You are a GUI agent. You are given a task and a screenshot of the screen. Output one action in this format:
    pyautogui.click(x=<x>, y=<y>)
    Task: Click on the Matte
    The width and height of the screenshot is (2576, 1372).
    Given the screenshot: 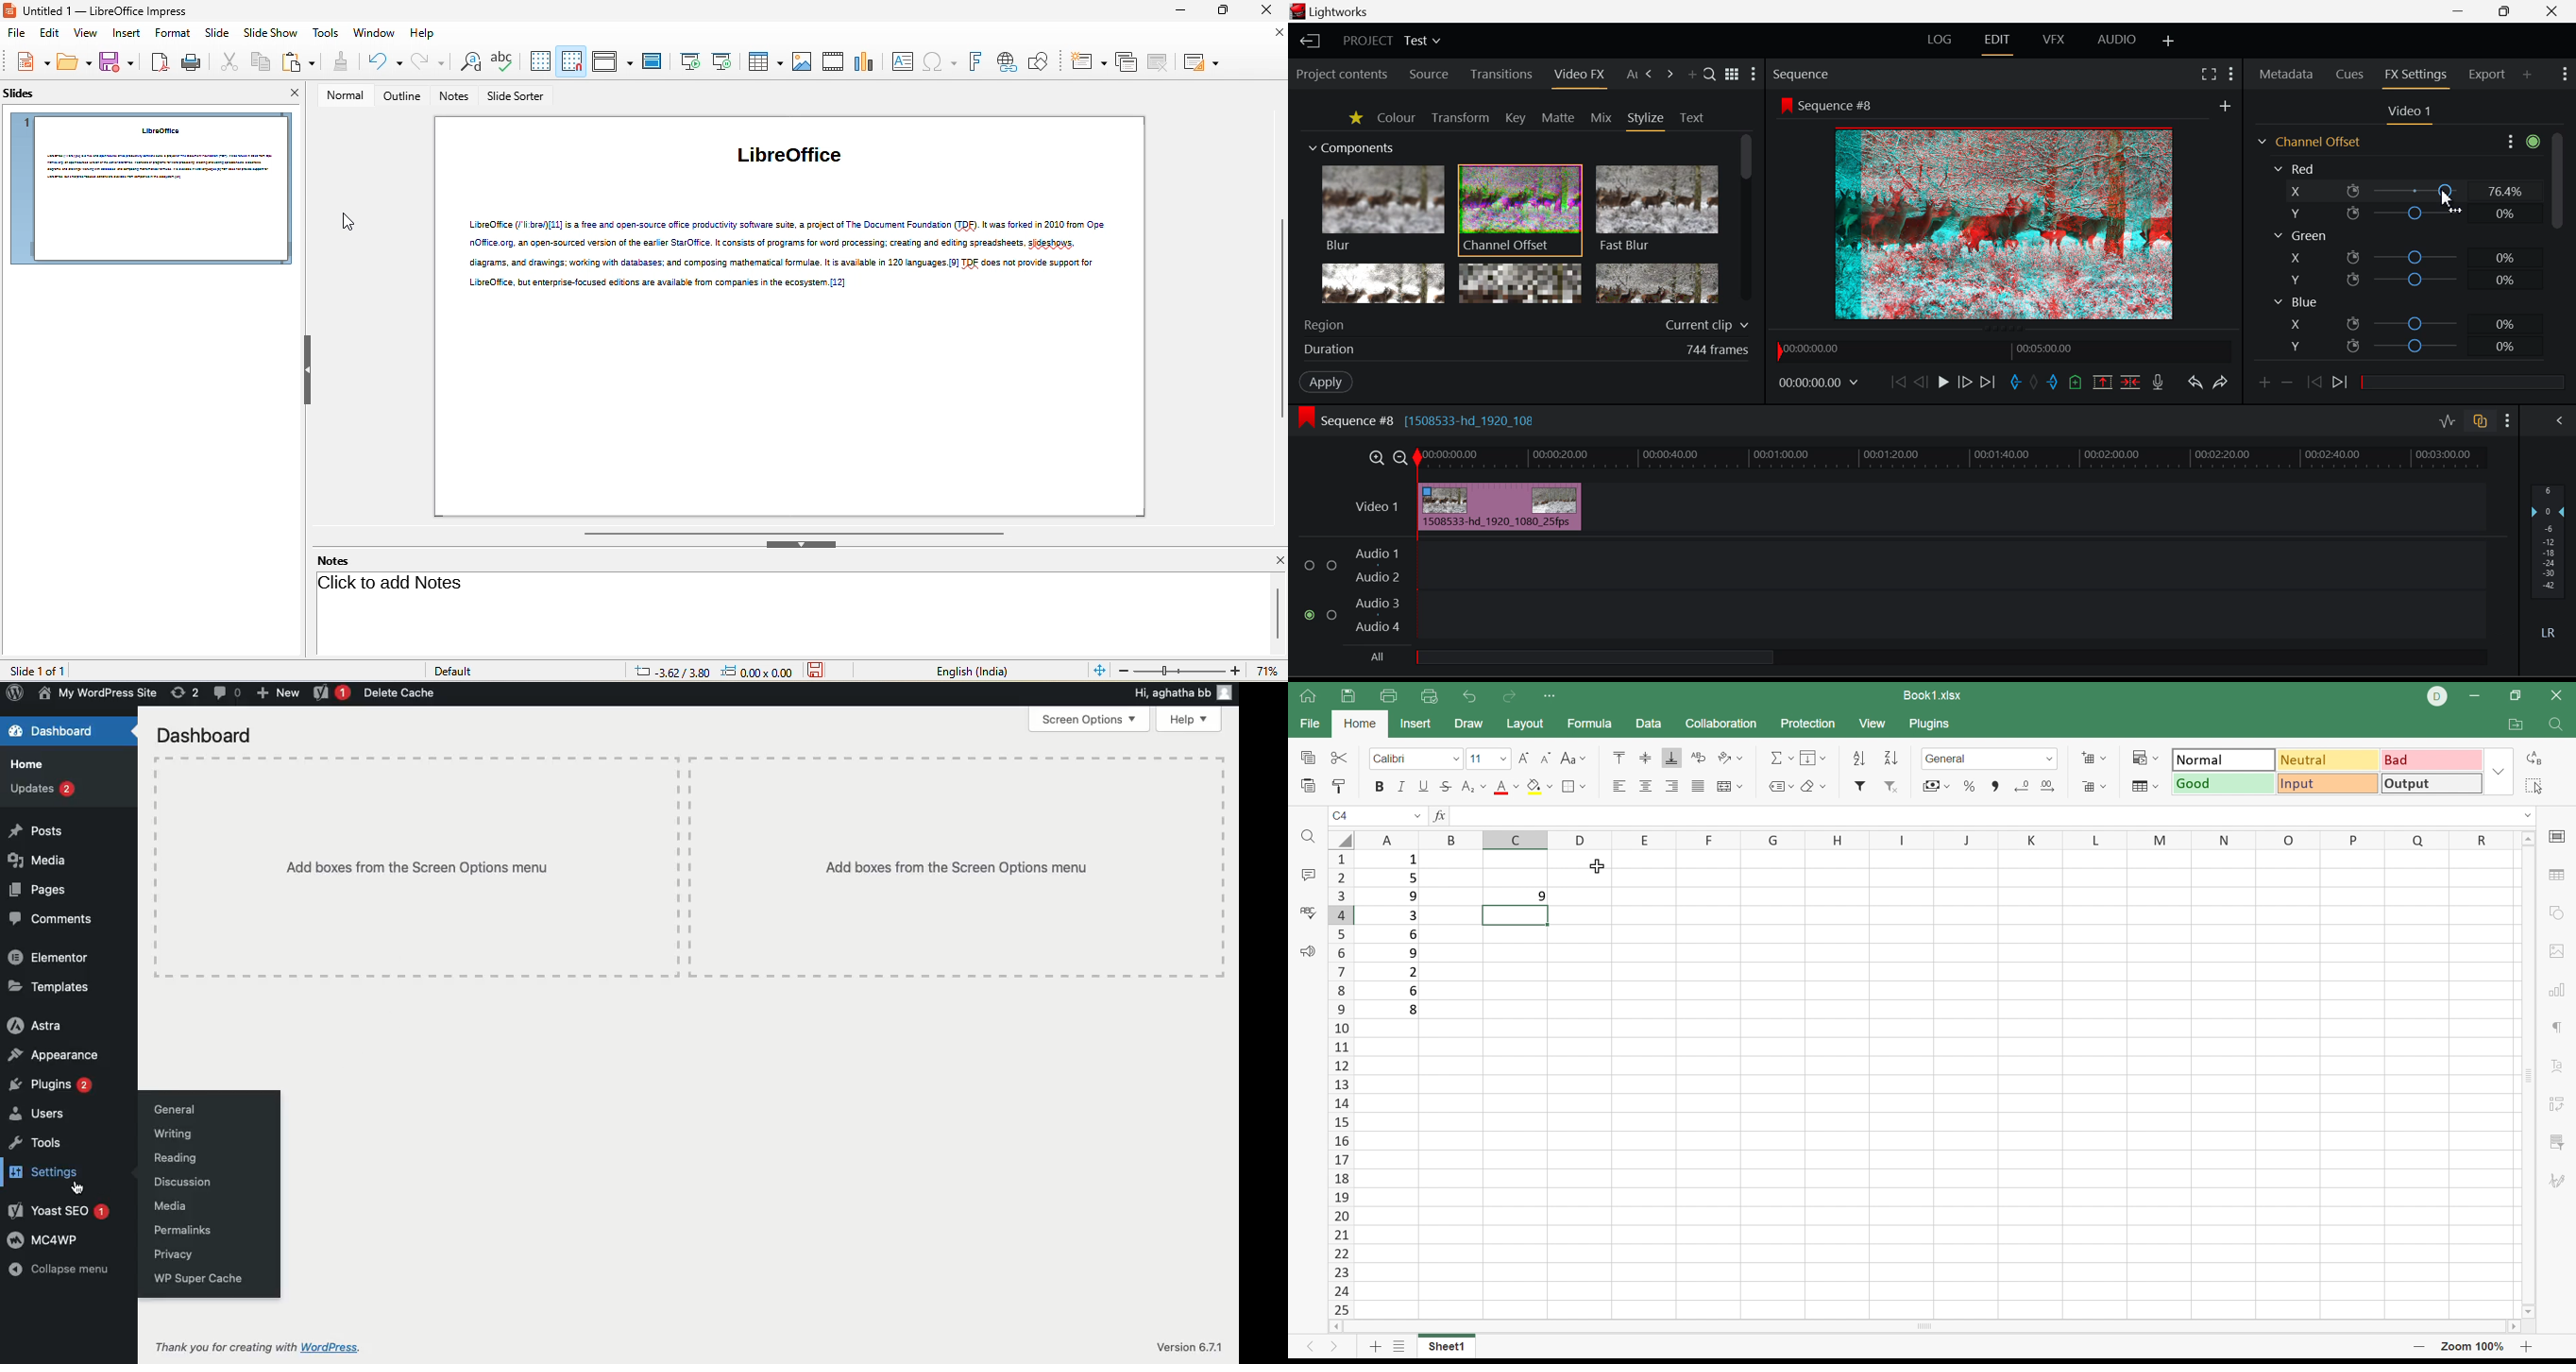 What is the action you would take?
    pyautogui.click(x=1558, y=119)
    